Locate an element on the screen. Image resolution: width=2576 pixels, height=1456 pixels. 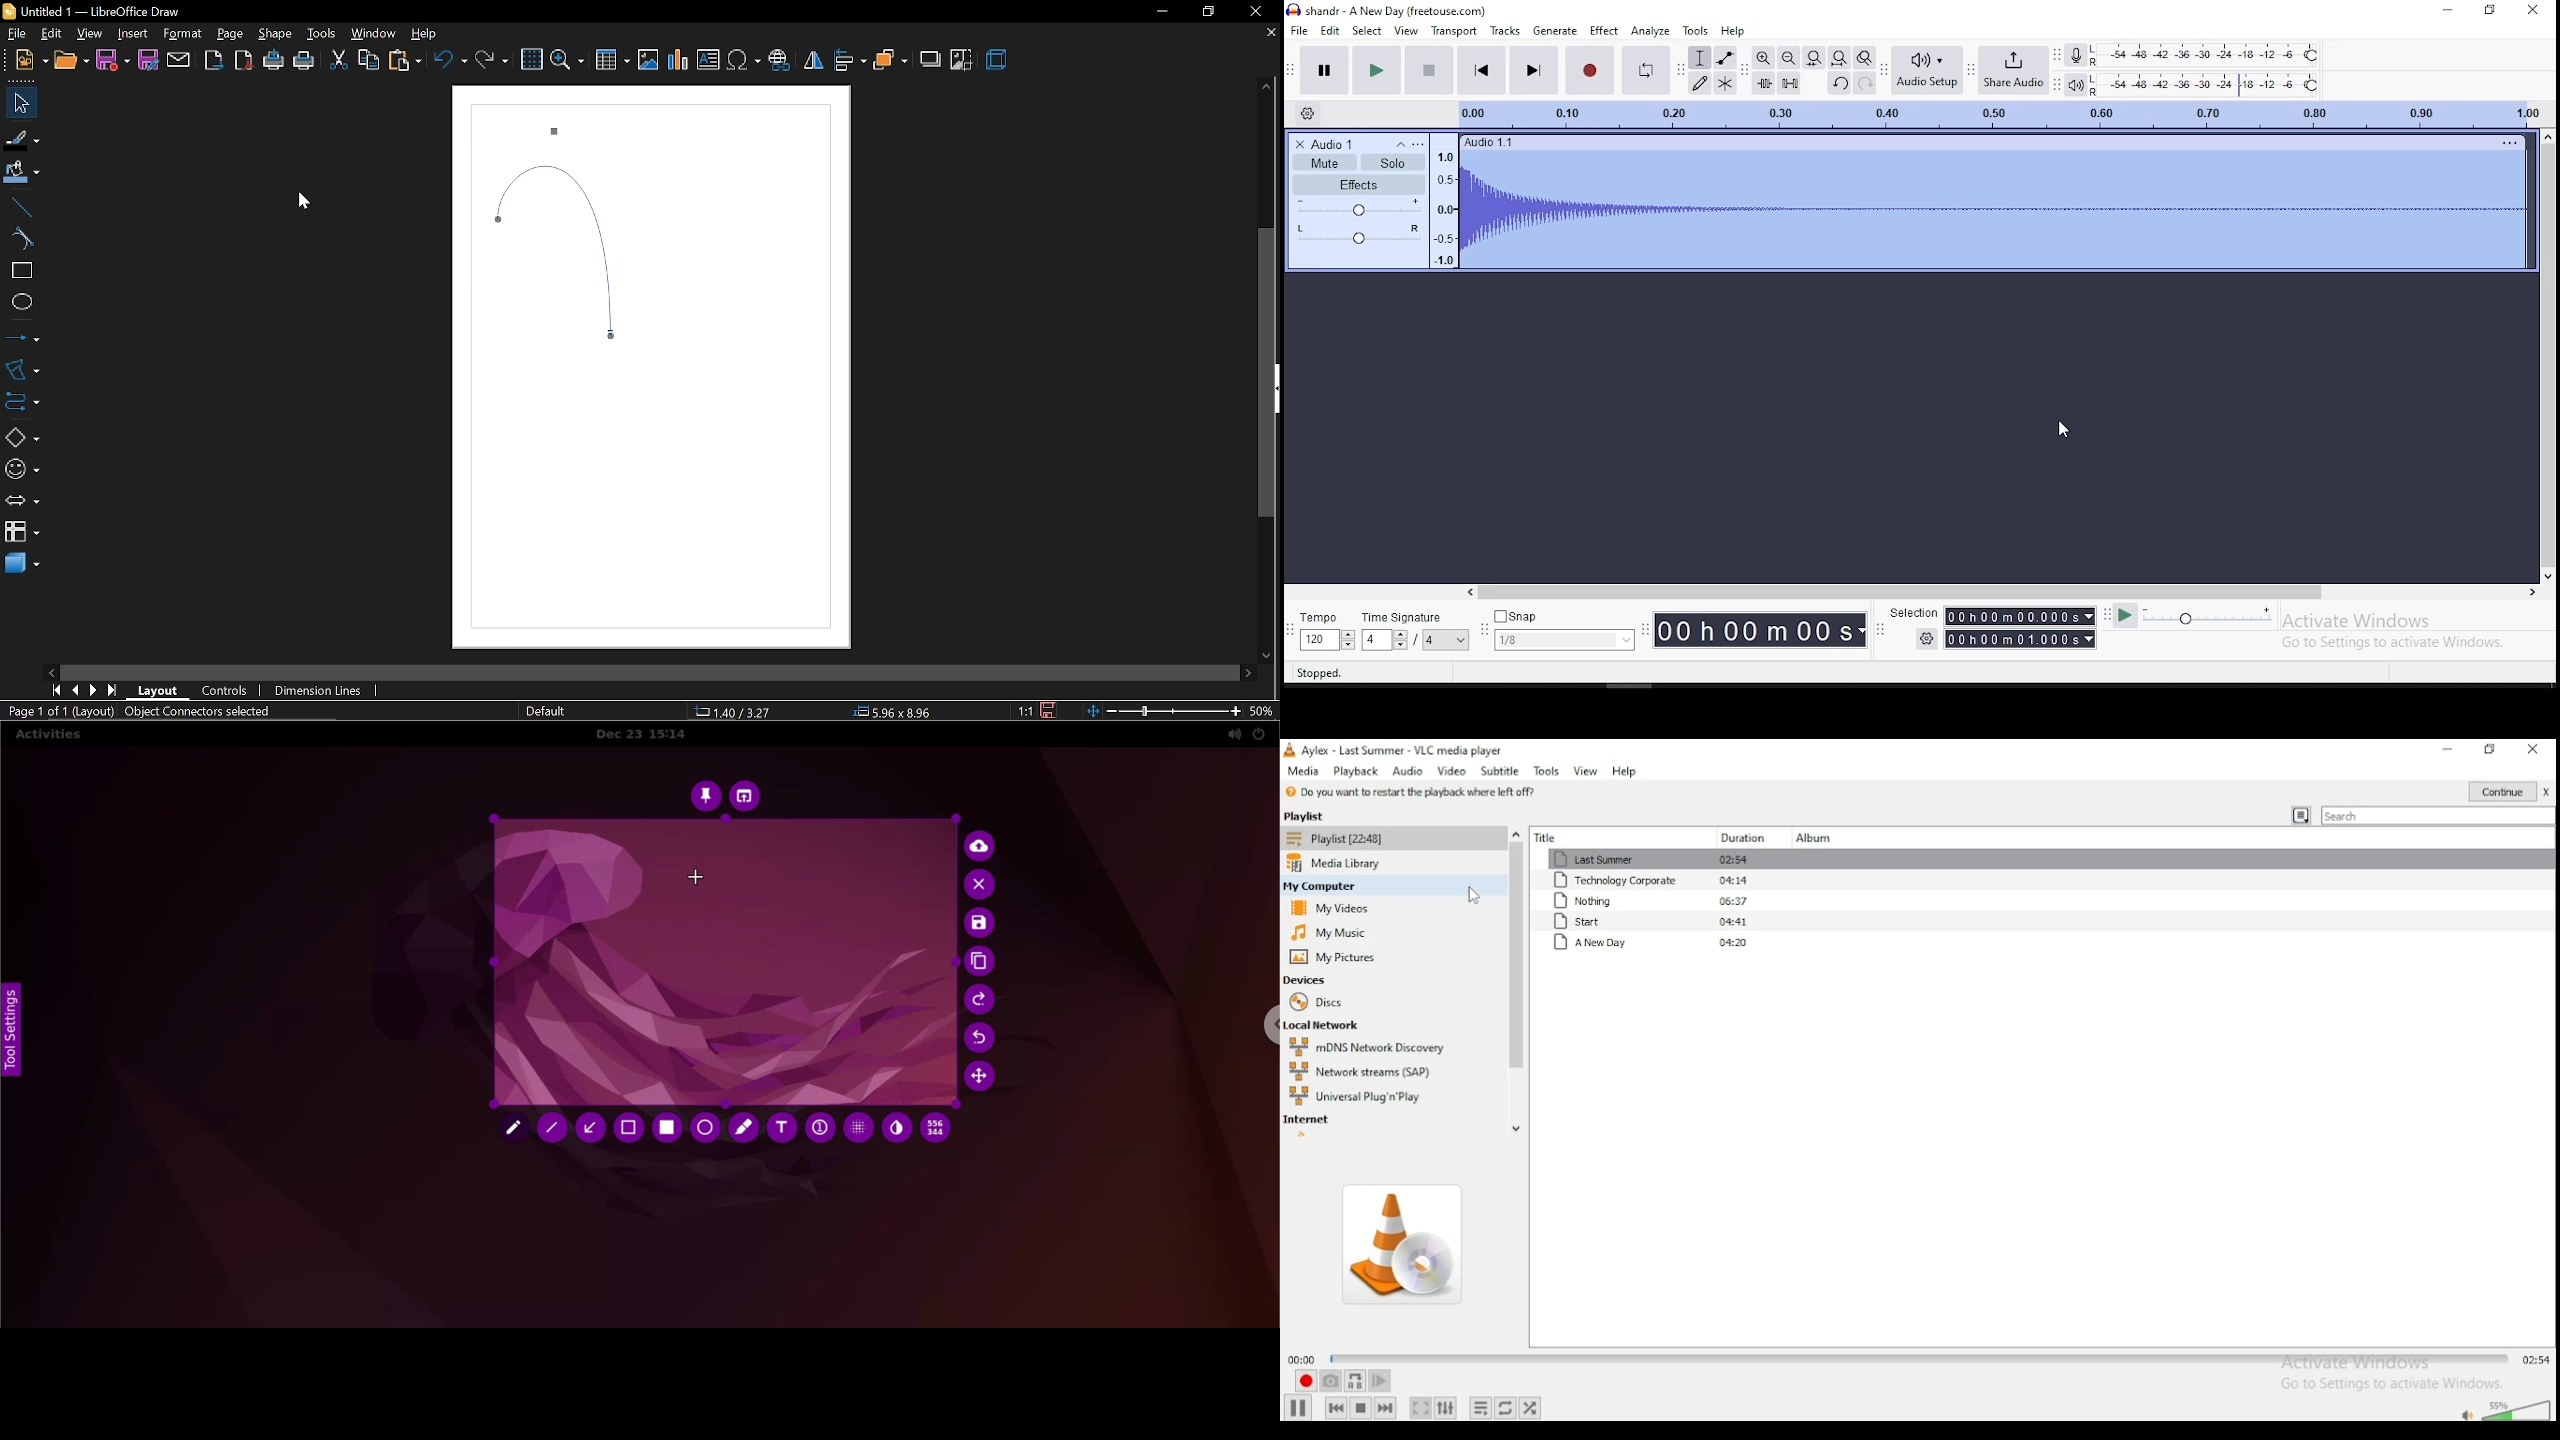
help is located at coordinates (1626, 771).